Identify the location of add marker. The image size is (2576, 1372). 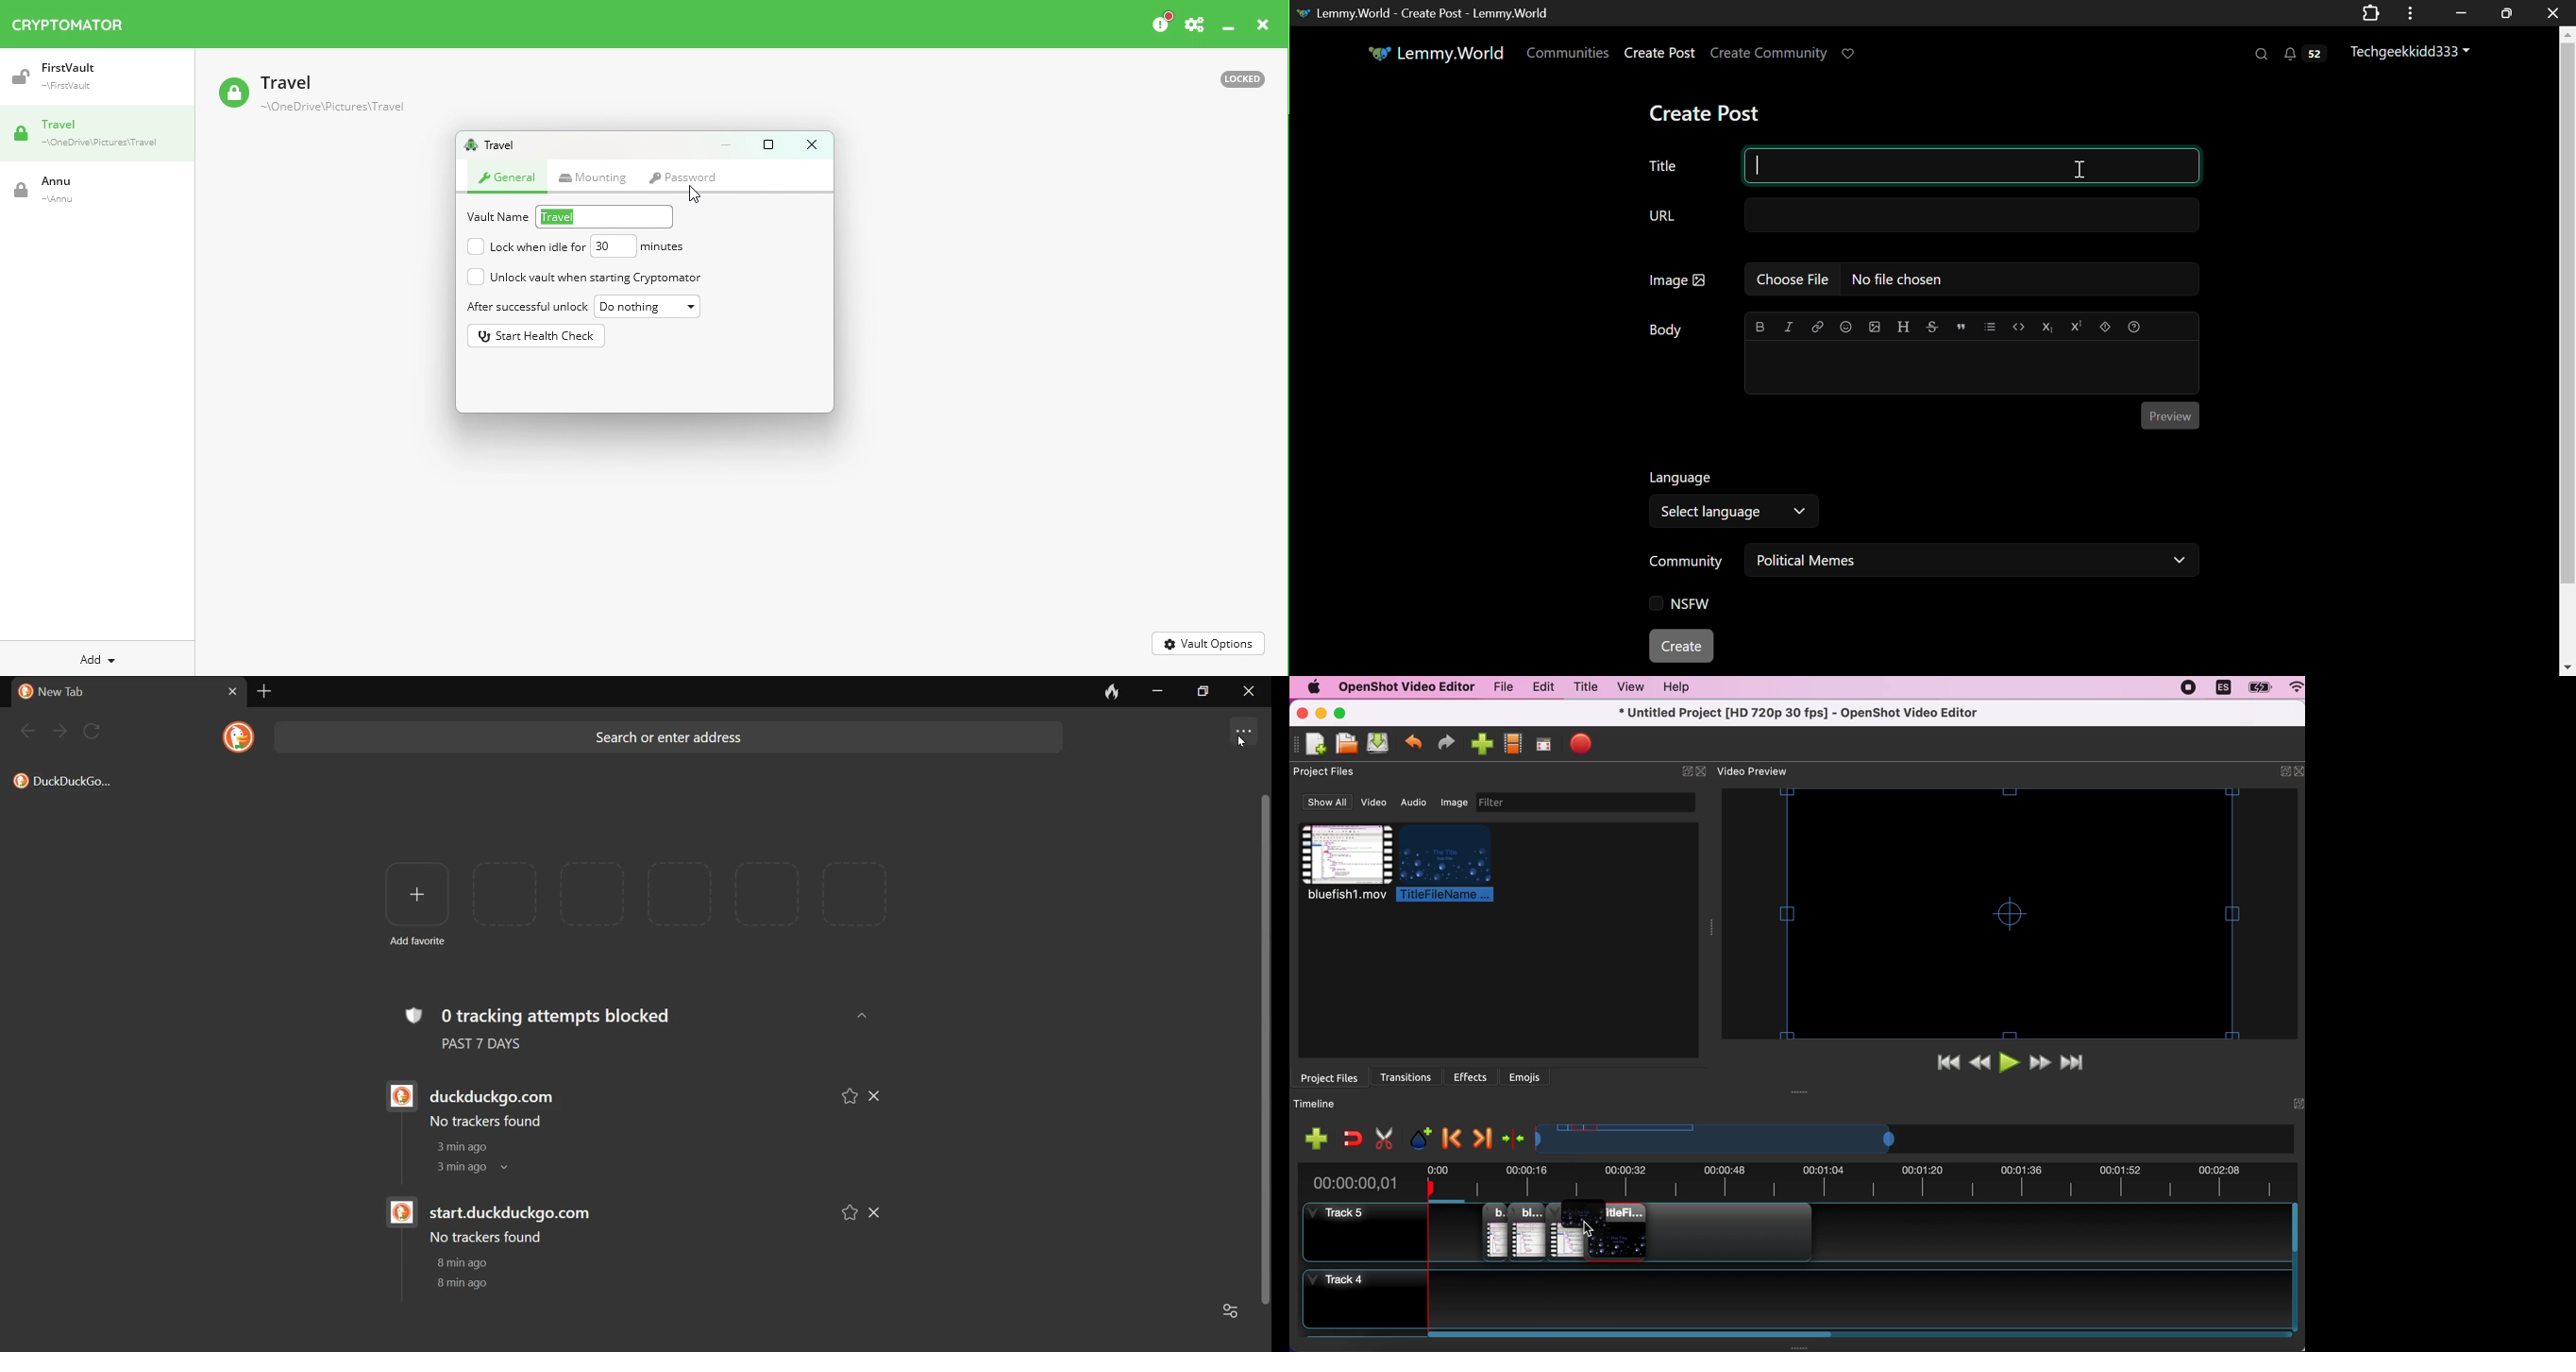
(1420, 1134).